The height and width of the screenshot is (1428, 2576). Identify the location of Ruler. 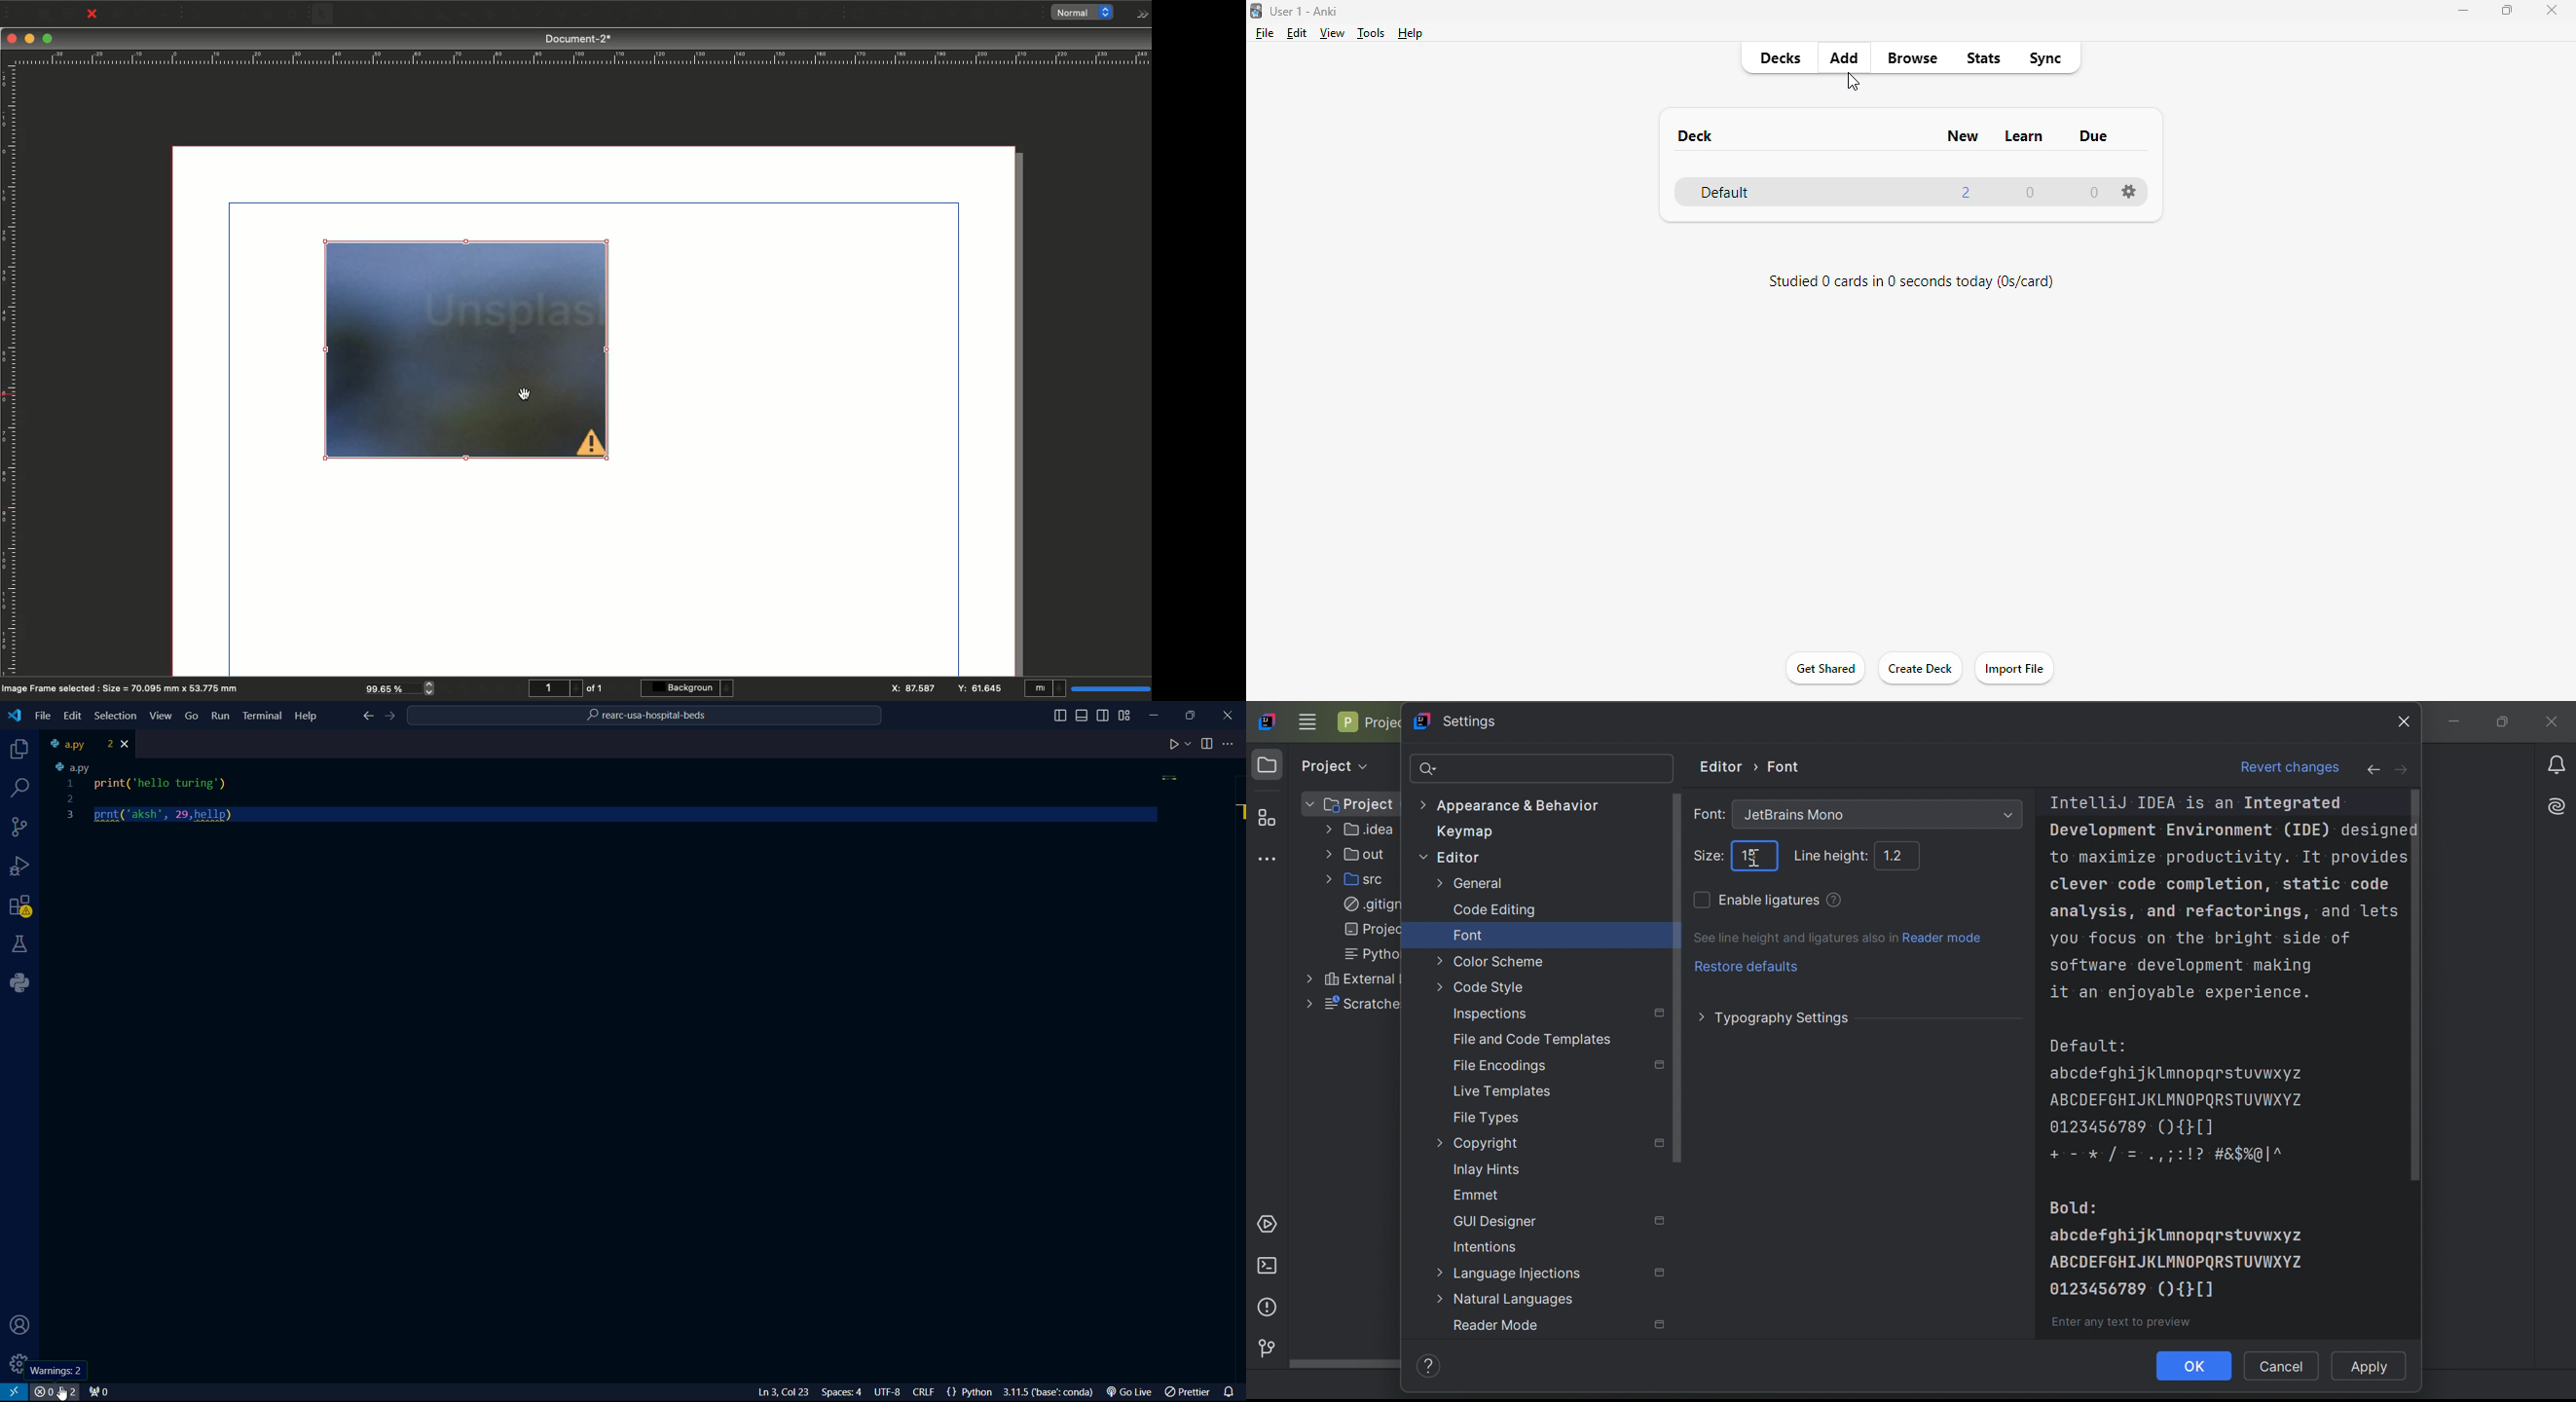
(580, 58).